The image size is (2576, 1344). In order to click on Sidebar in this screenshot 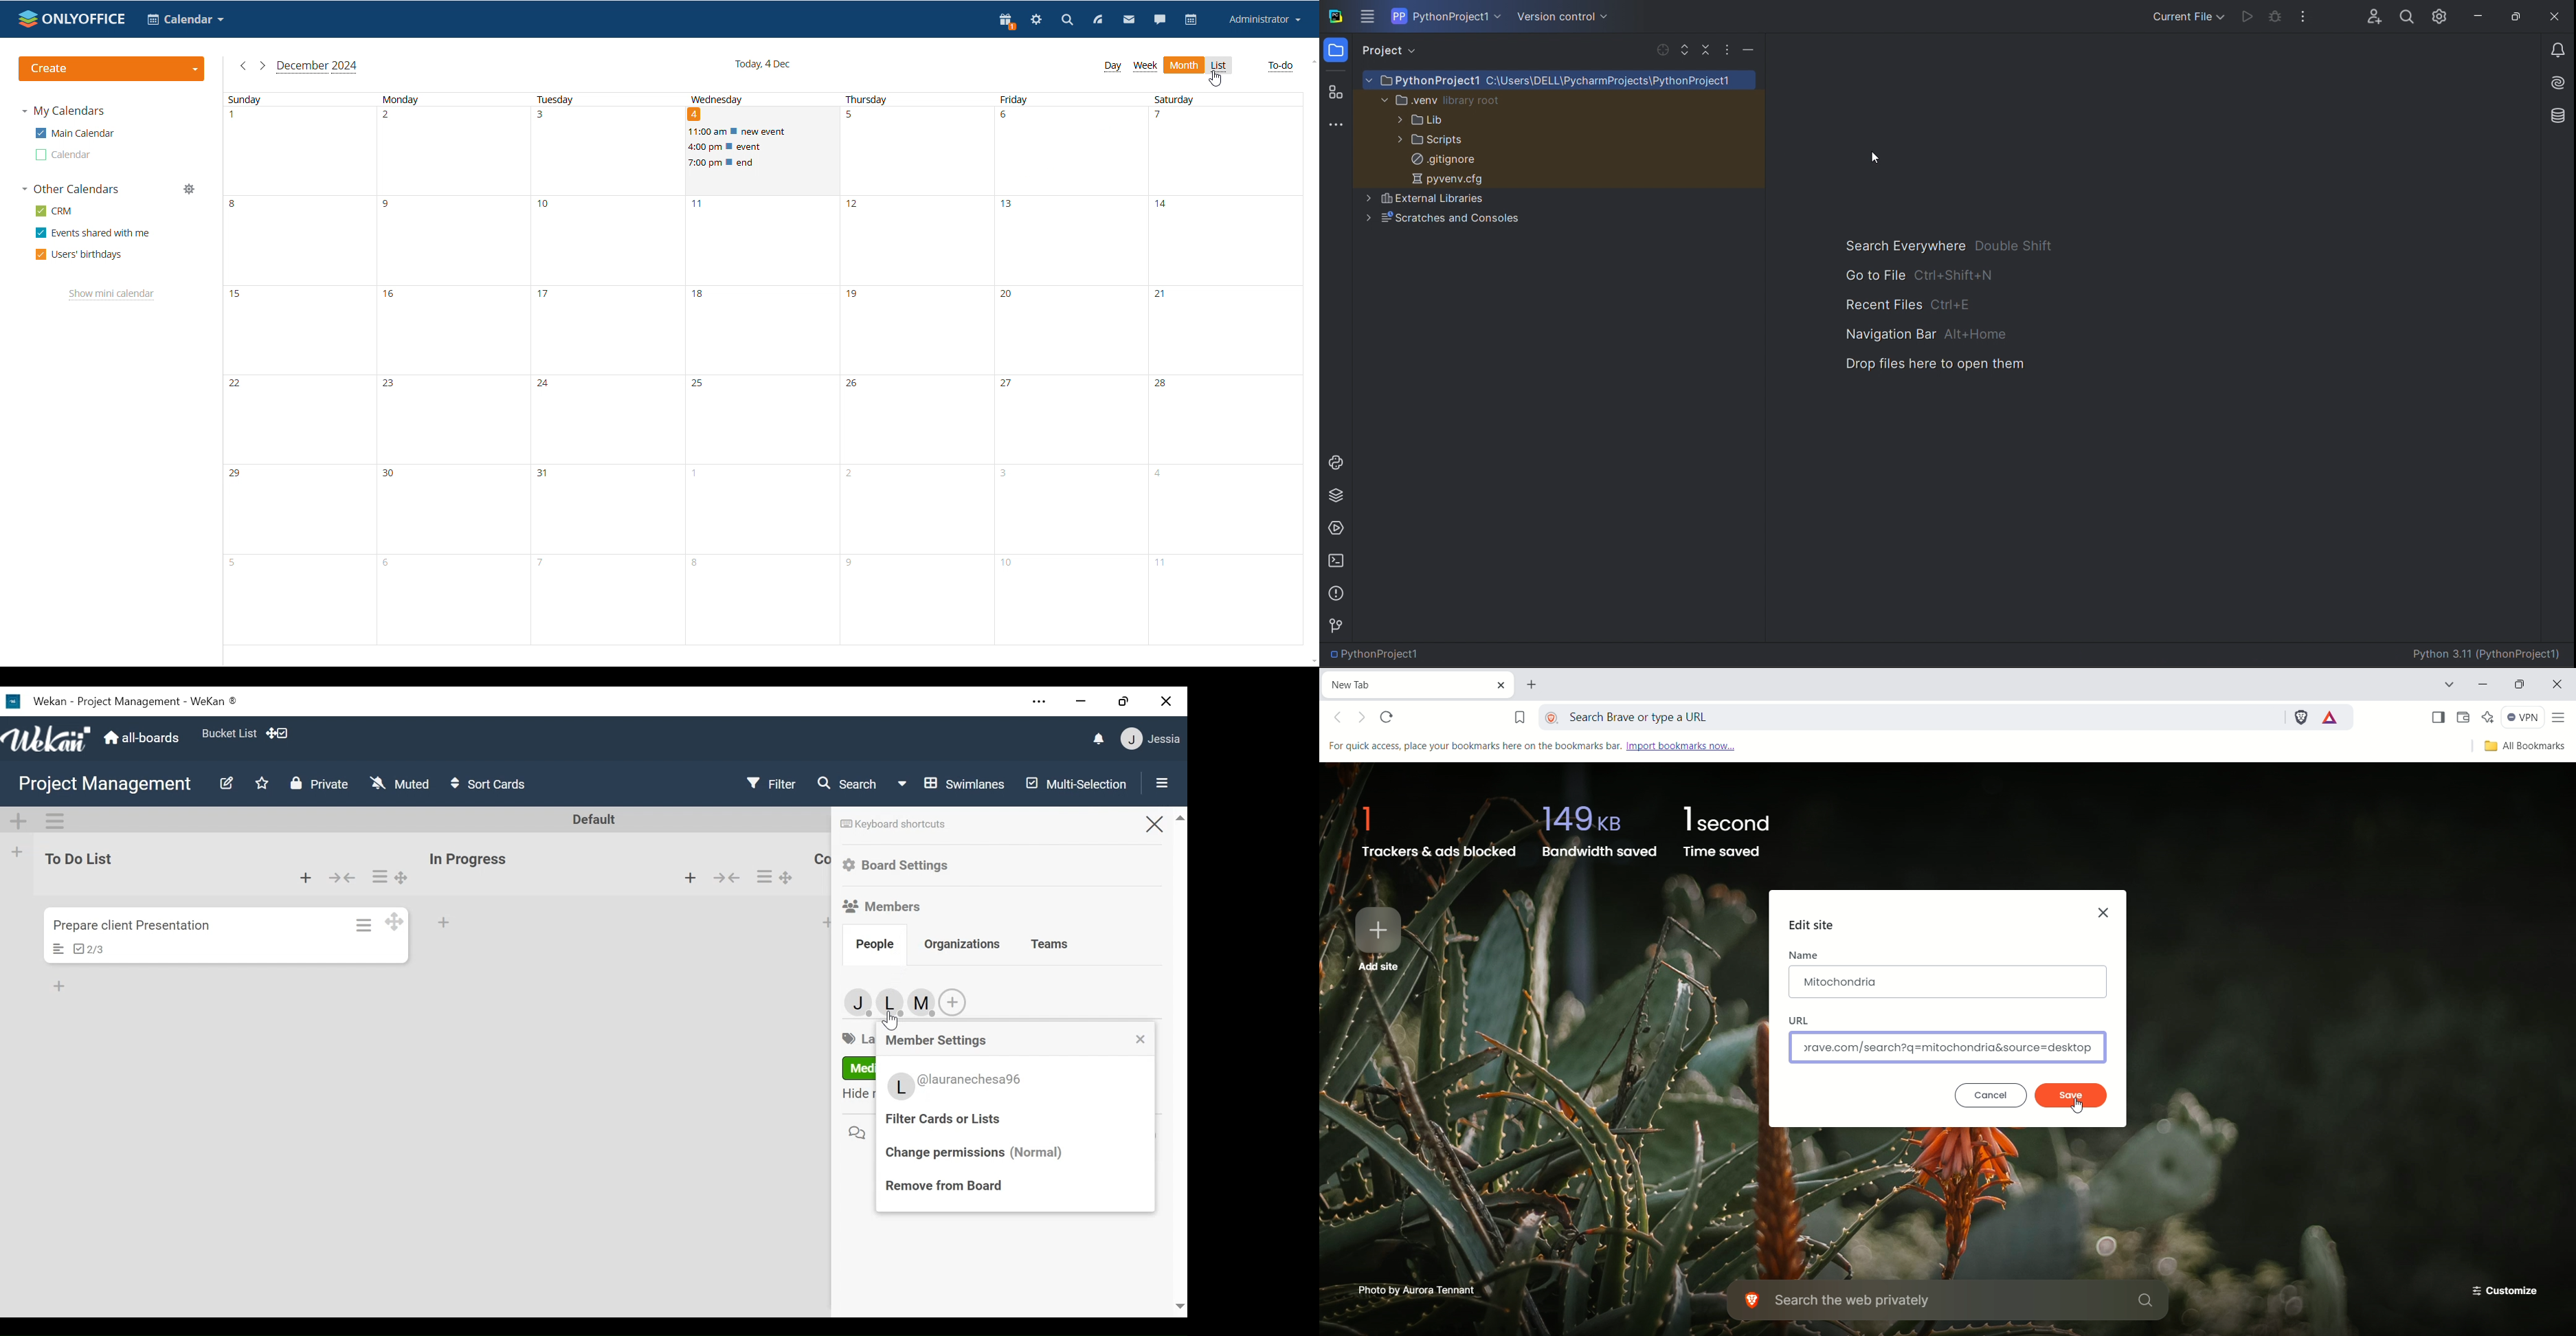, I will do `click(1159, 782)`.